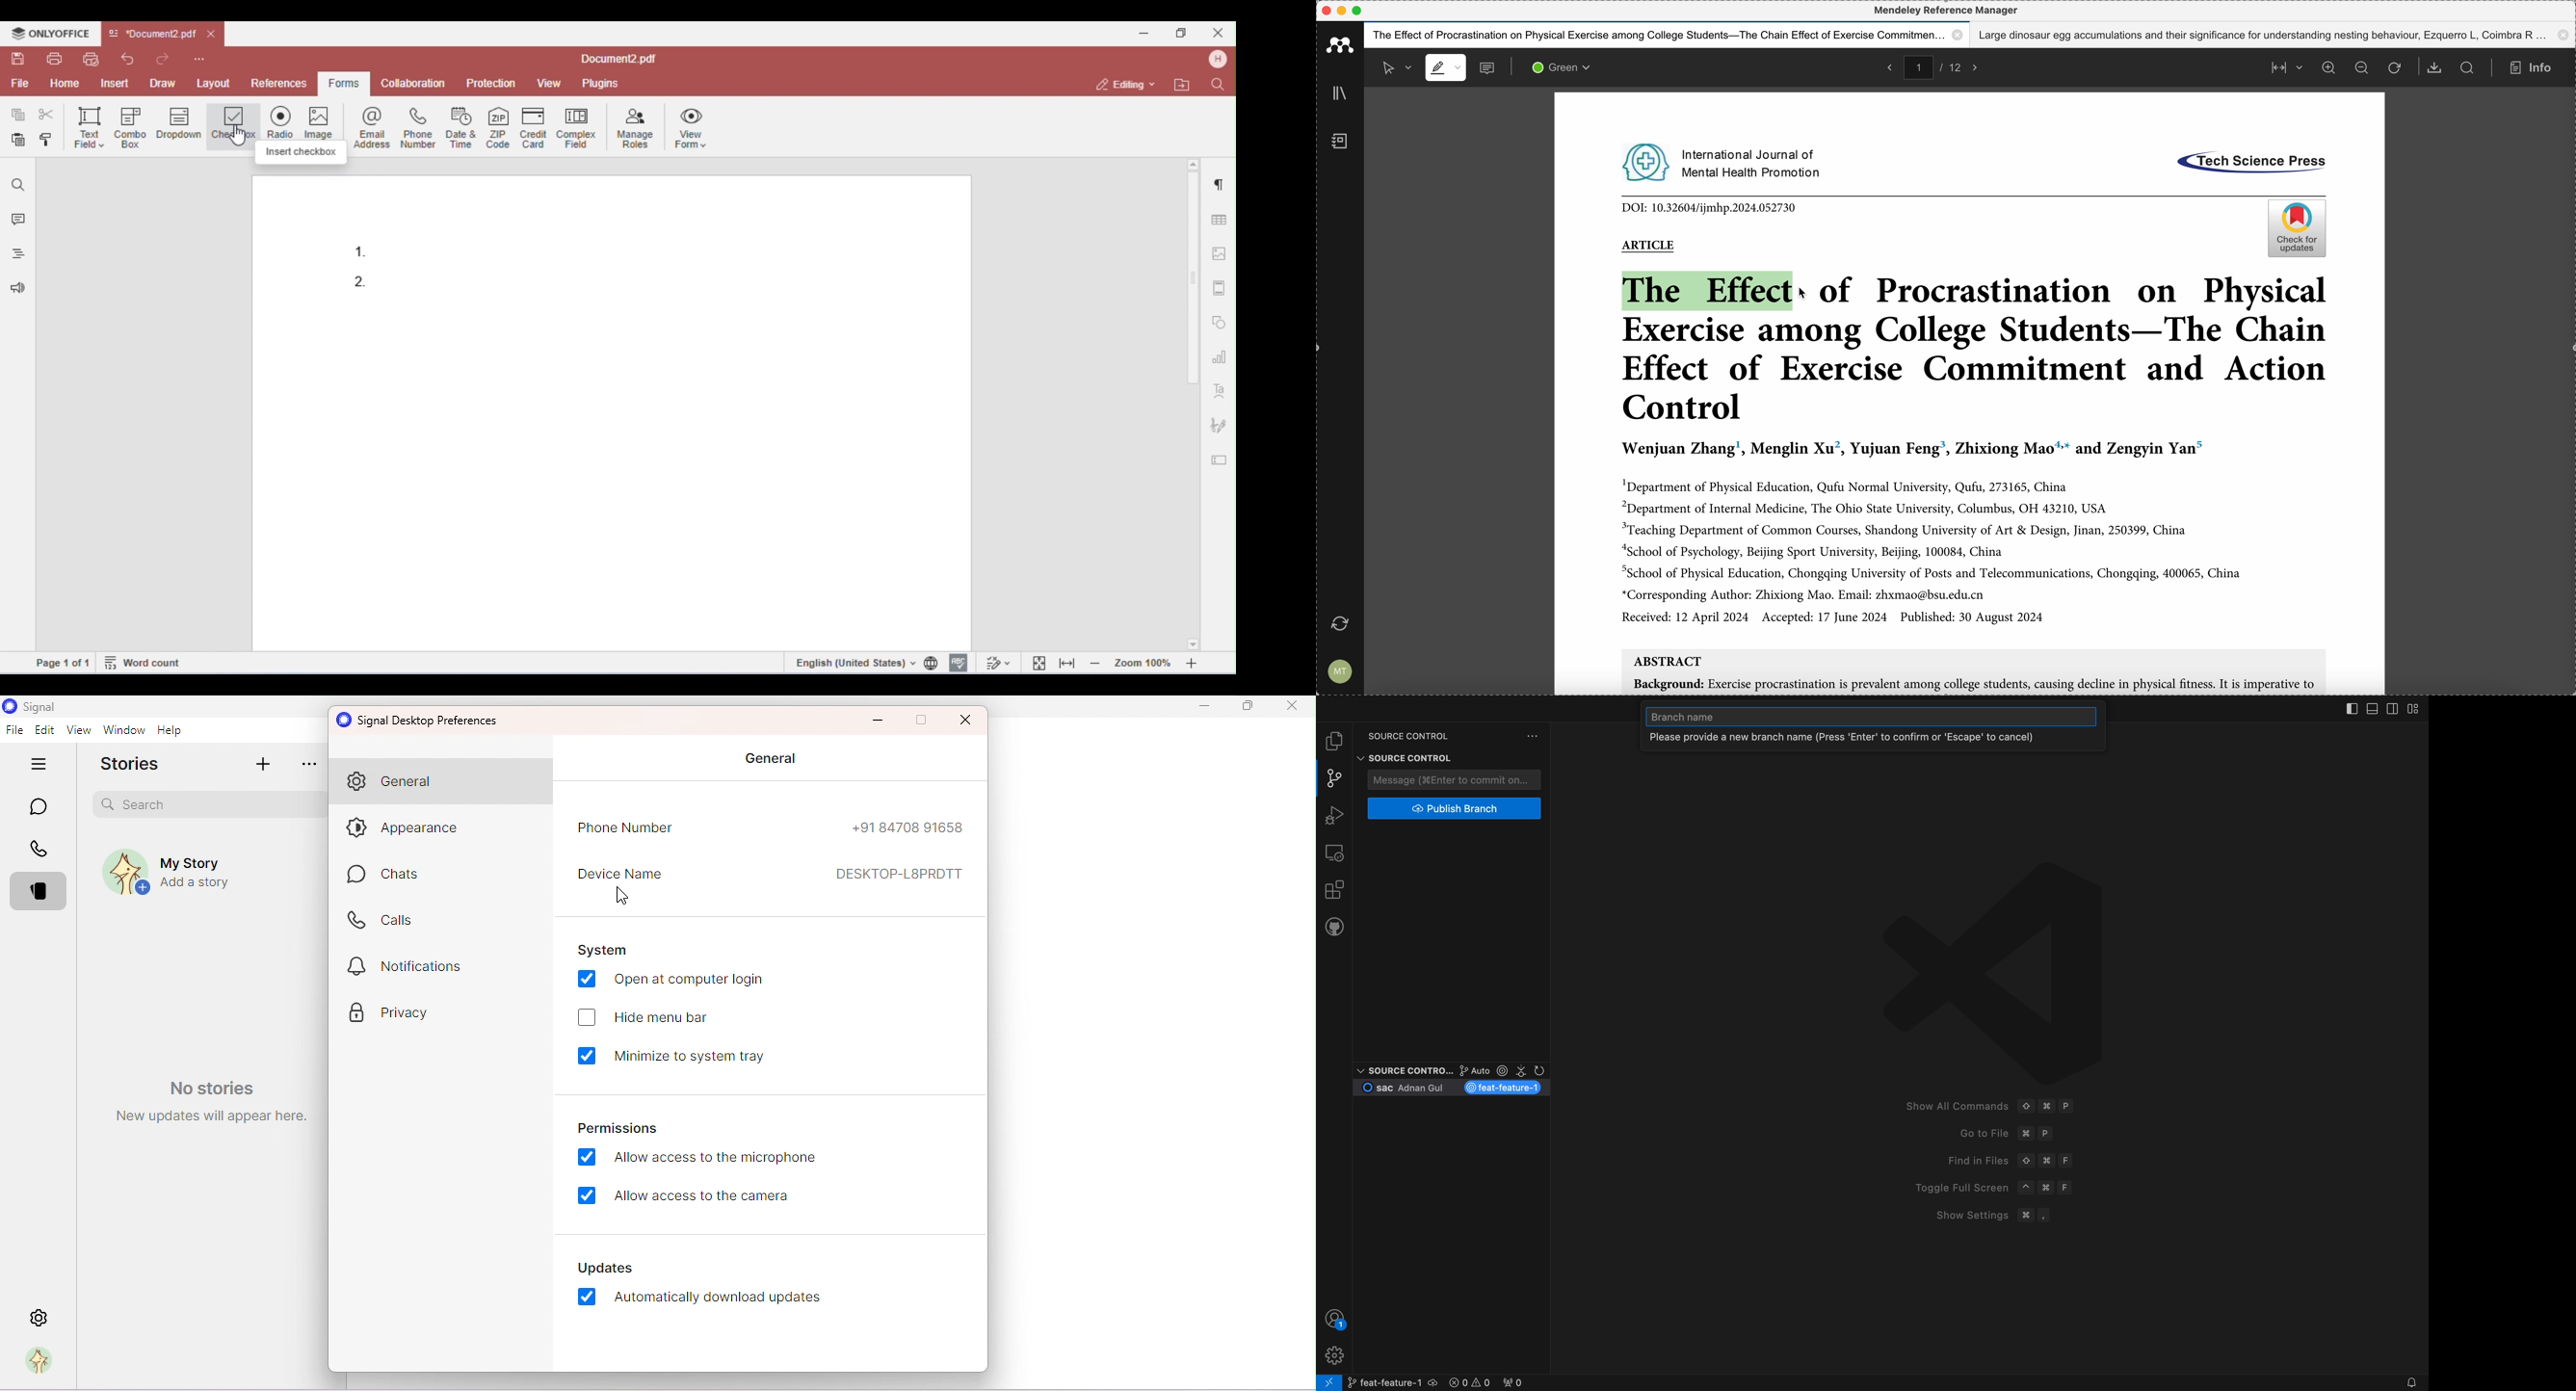  I want to click on pdf opened, so click(1683, 181).